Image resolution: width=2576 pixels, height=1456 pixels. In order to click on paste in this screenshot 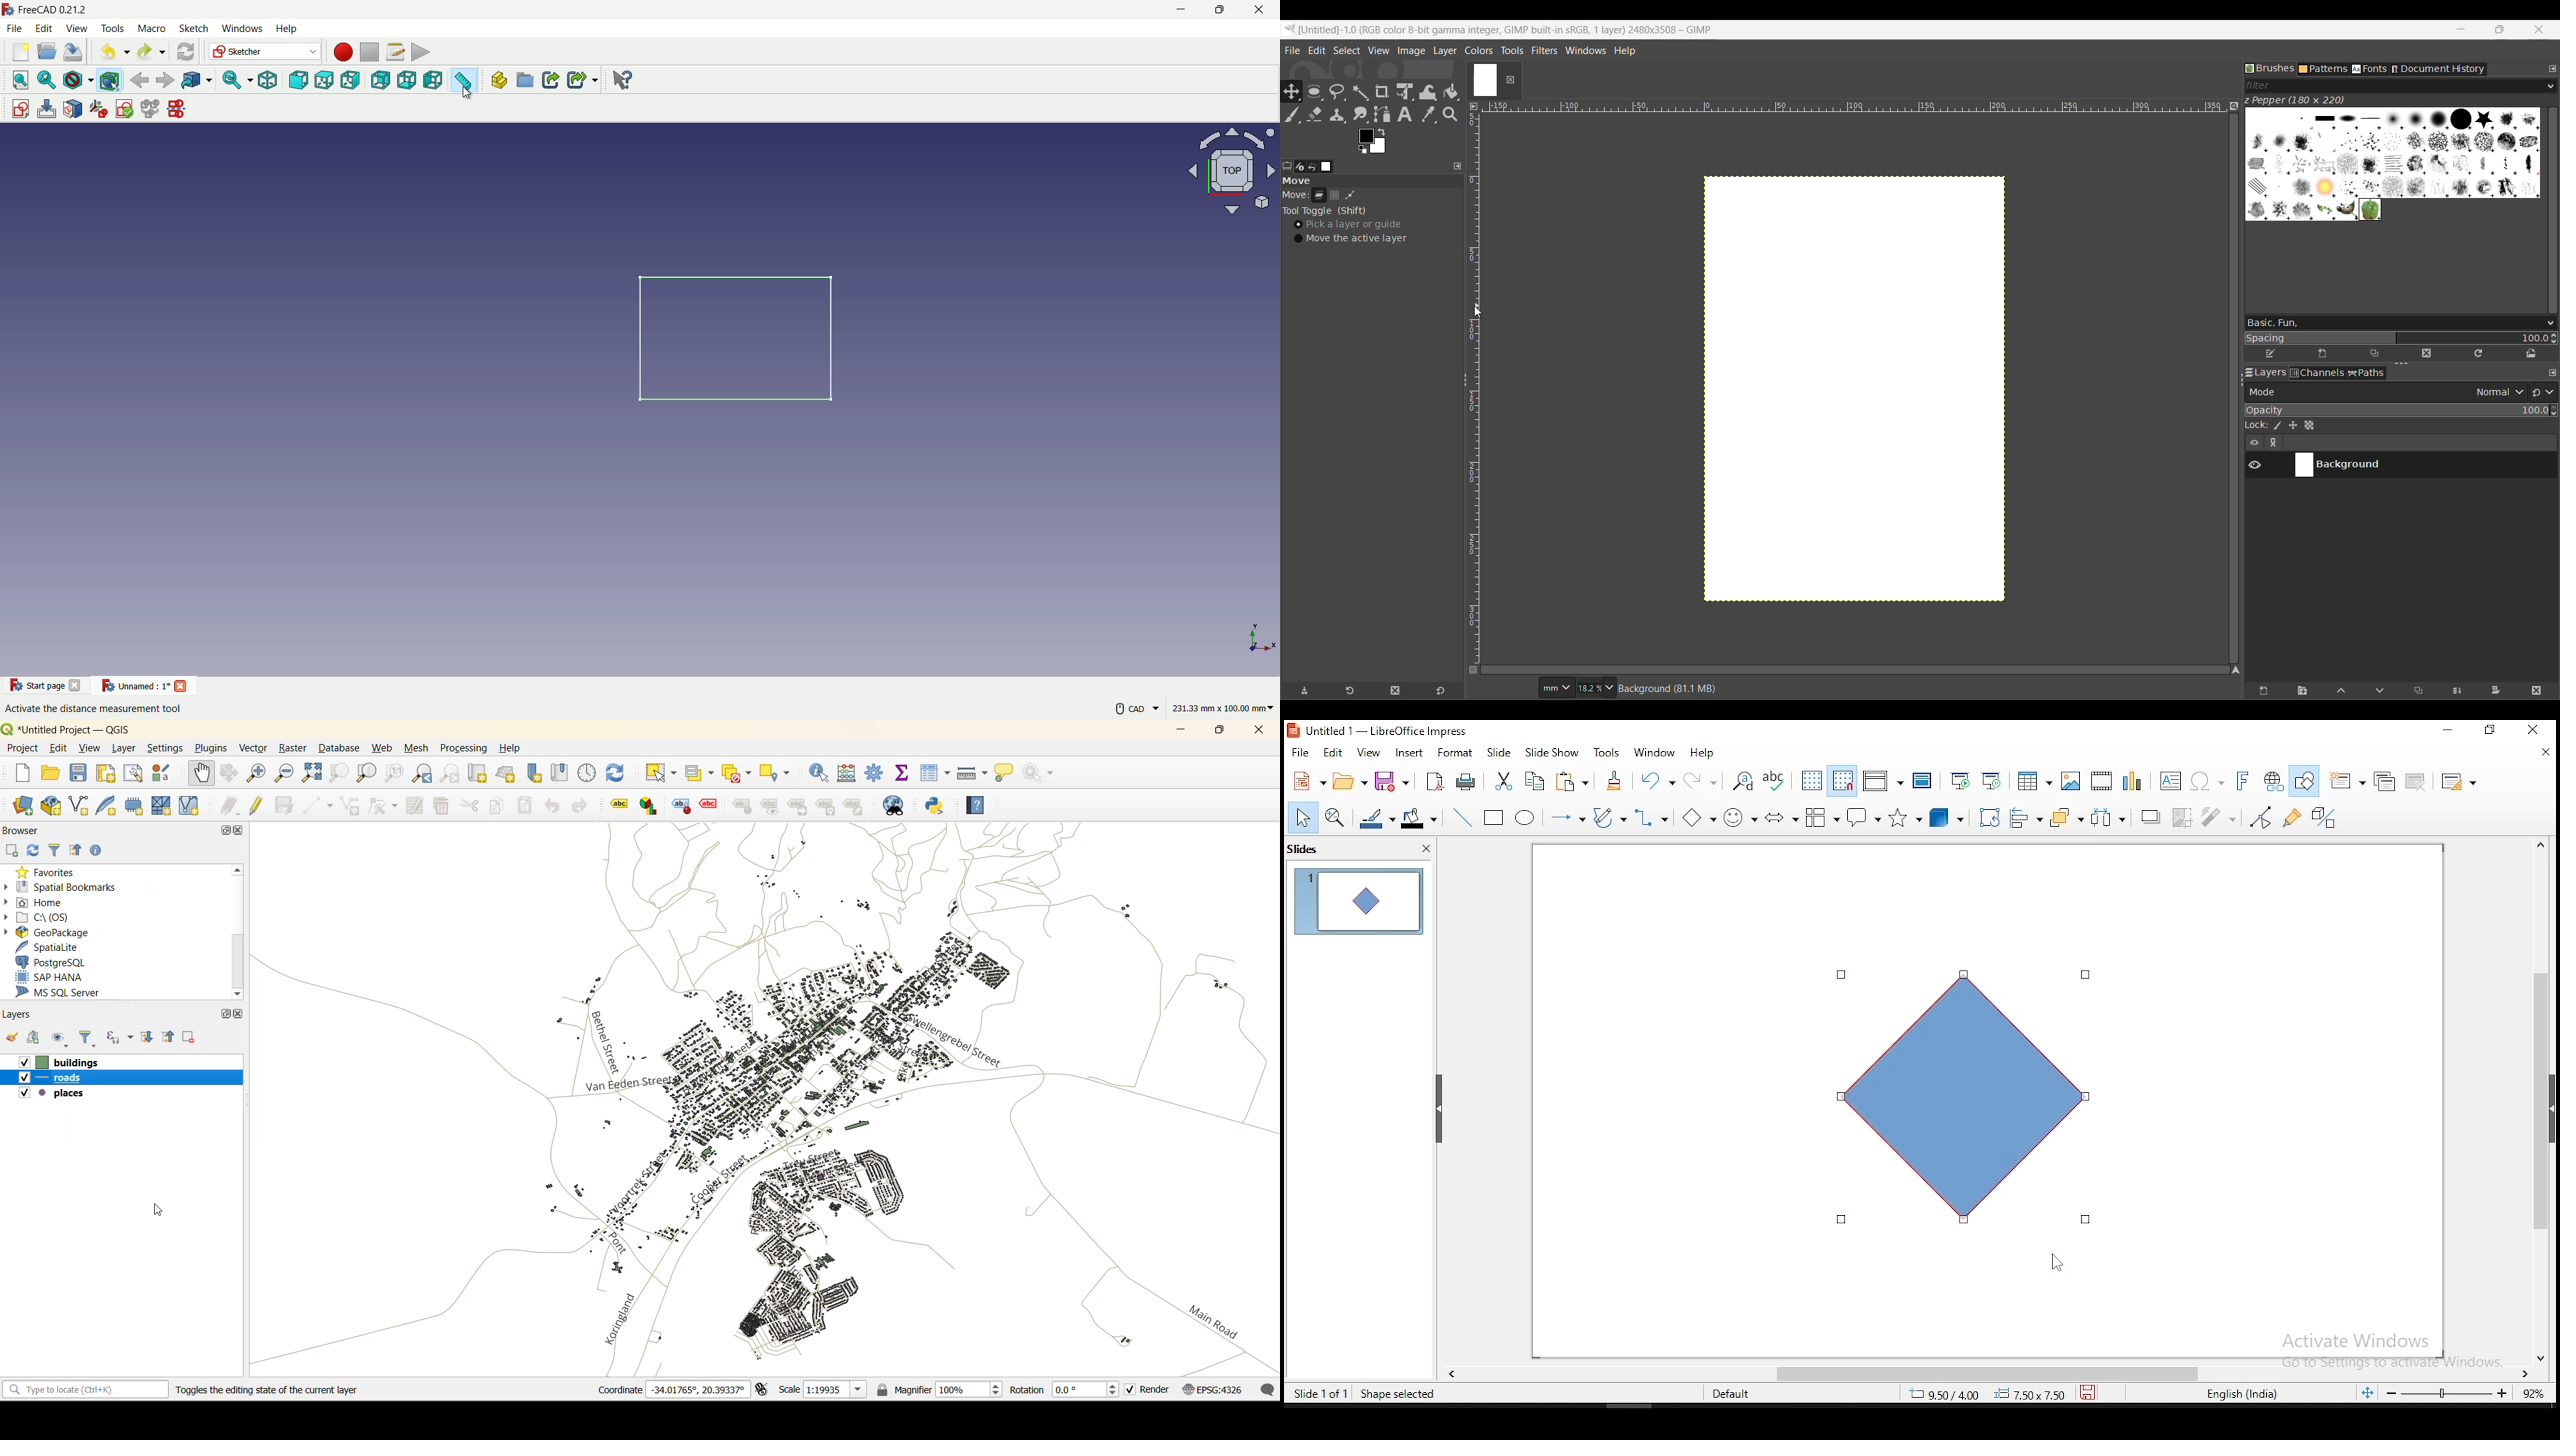, I will do `click(1575, 783)`.